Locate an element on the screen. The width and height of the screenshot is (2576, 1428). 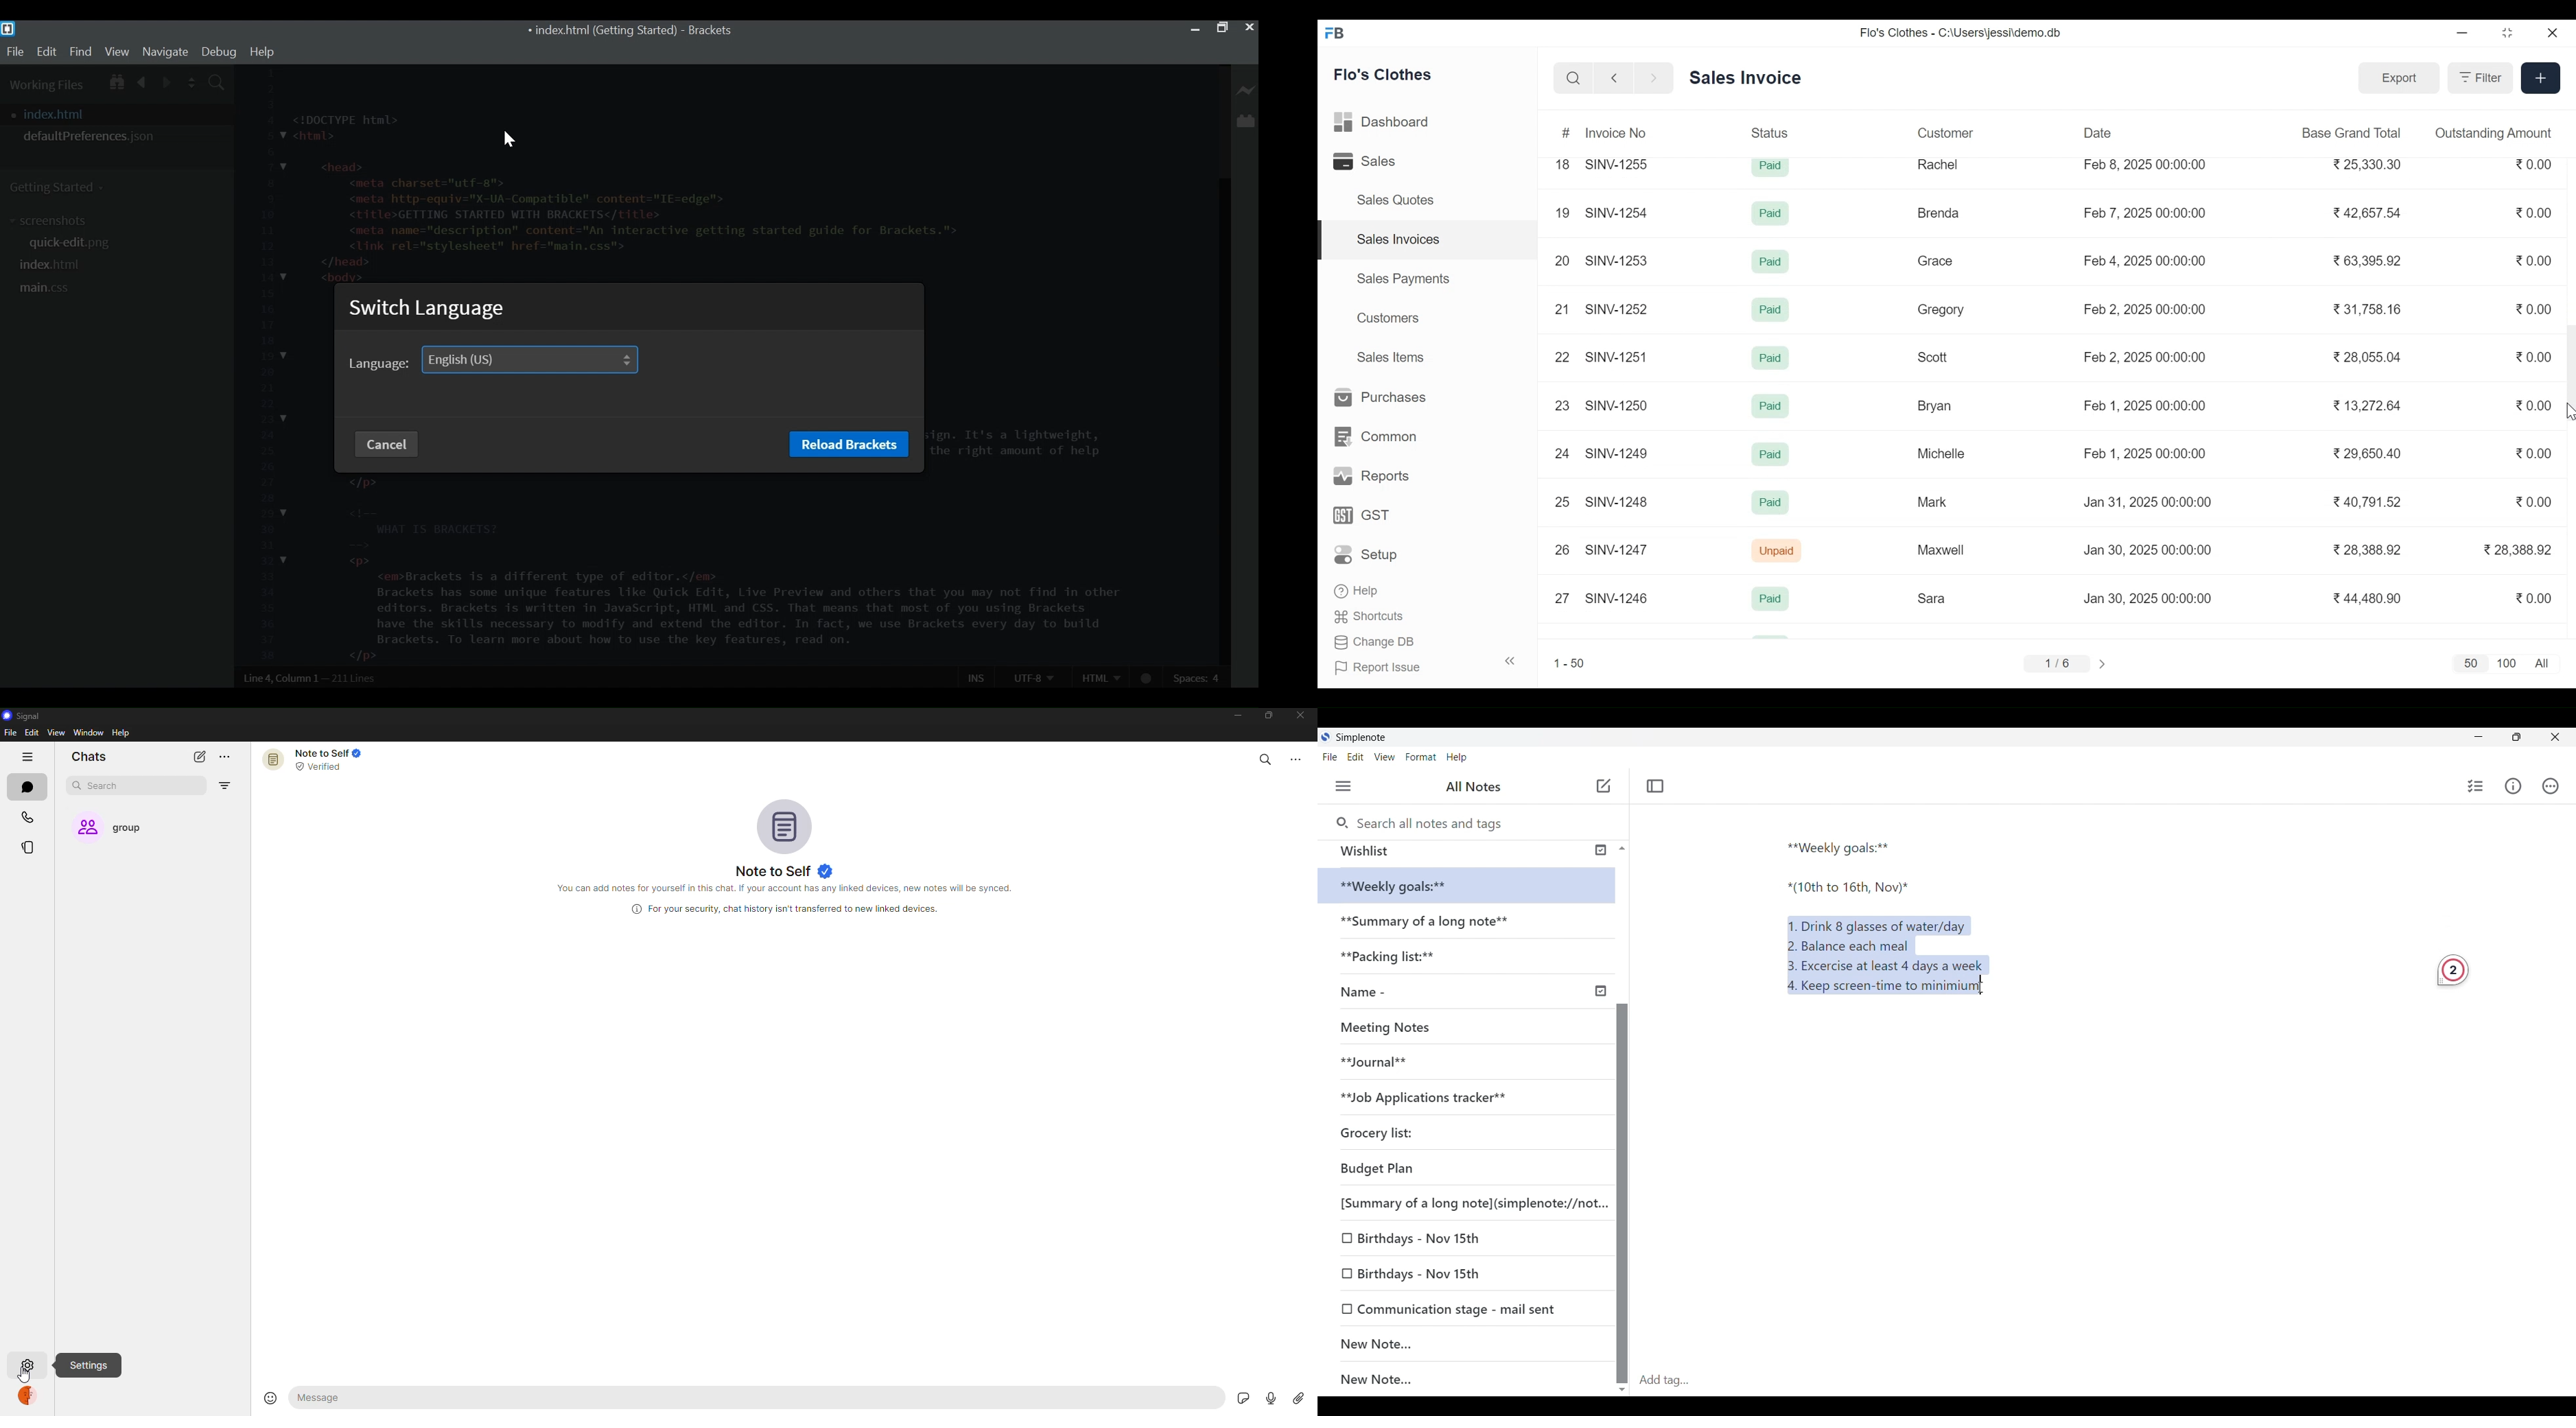
0.00 is located at coordinates (2536, 405).